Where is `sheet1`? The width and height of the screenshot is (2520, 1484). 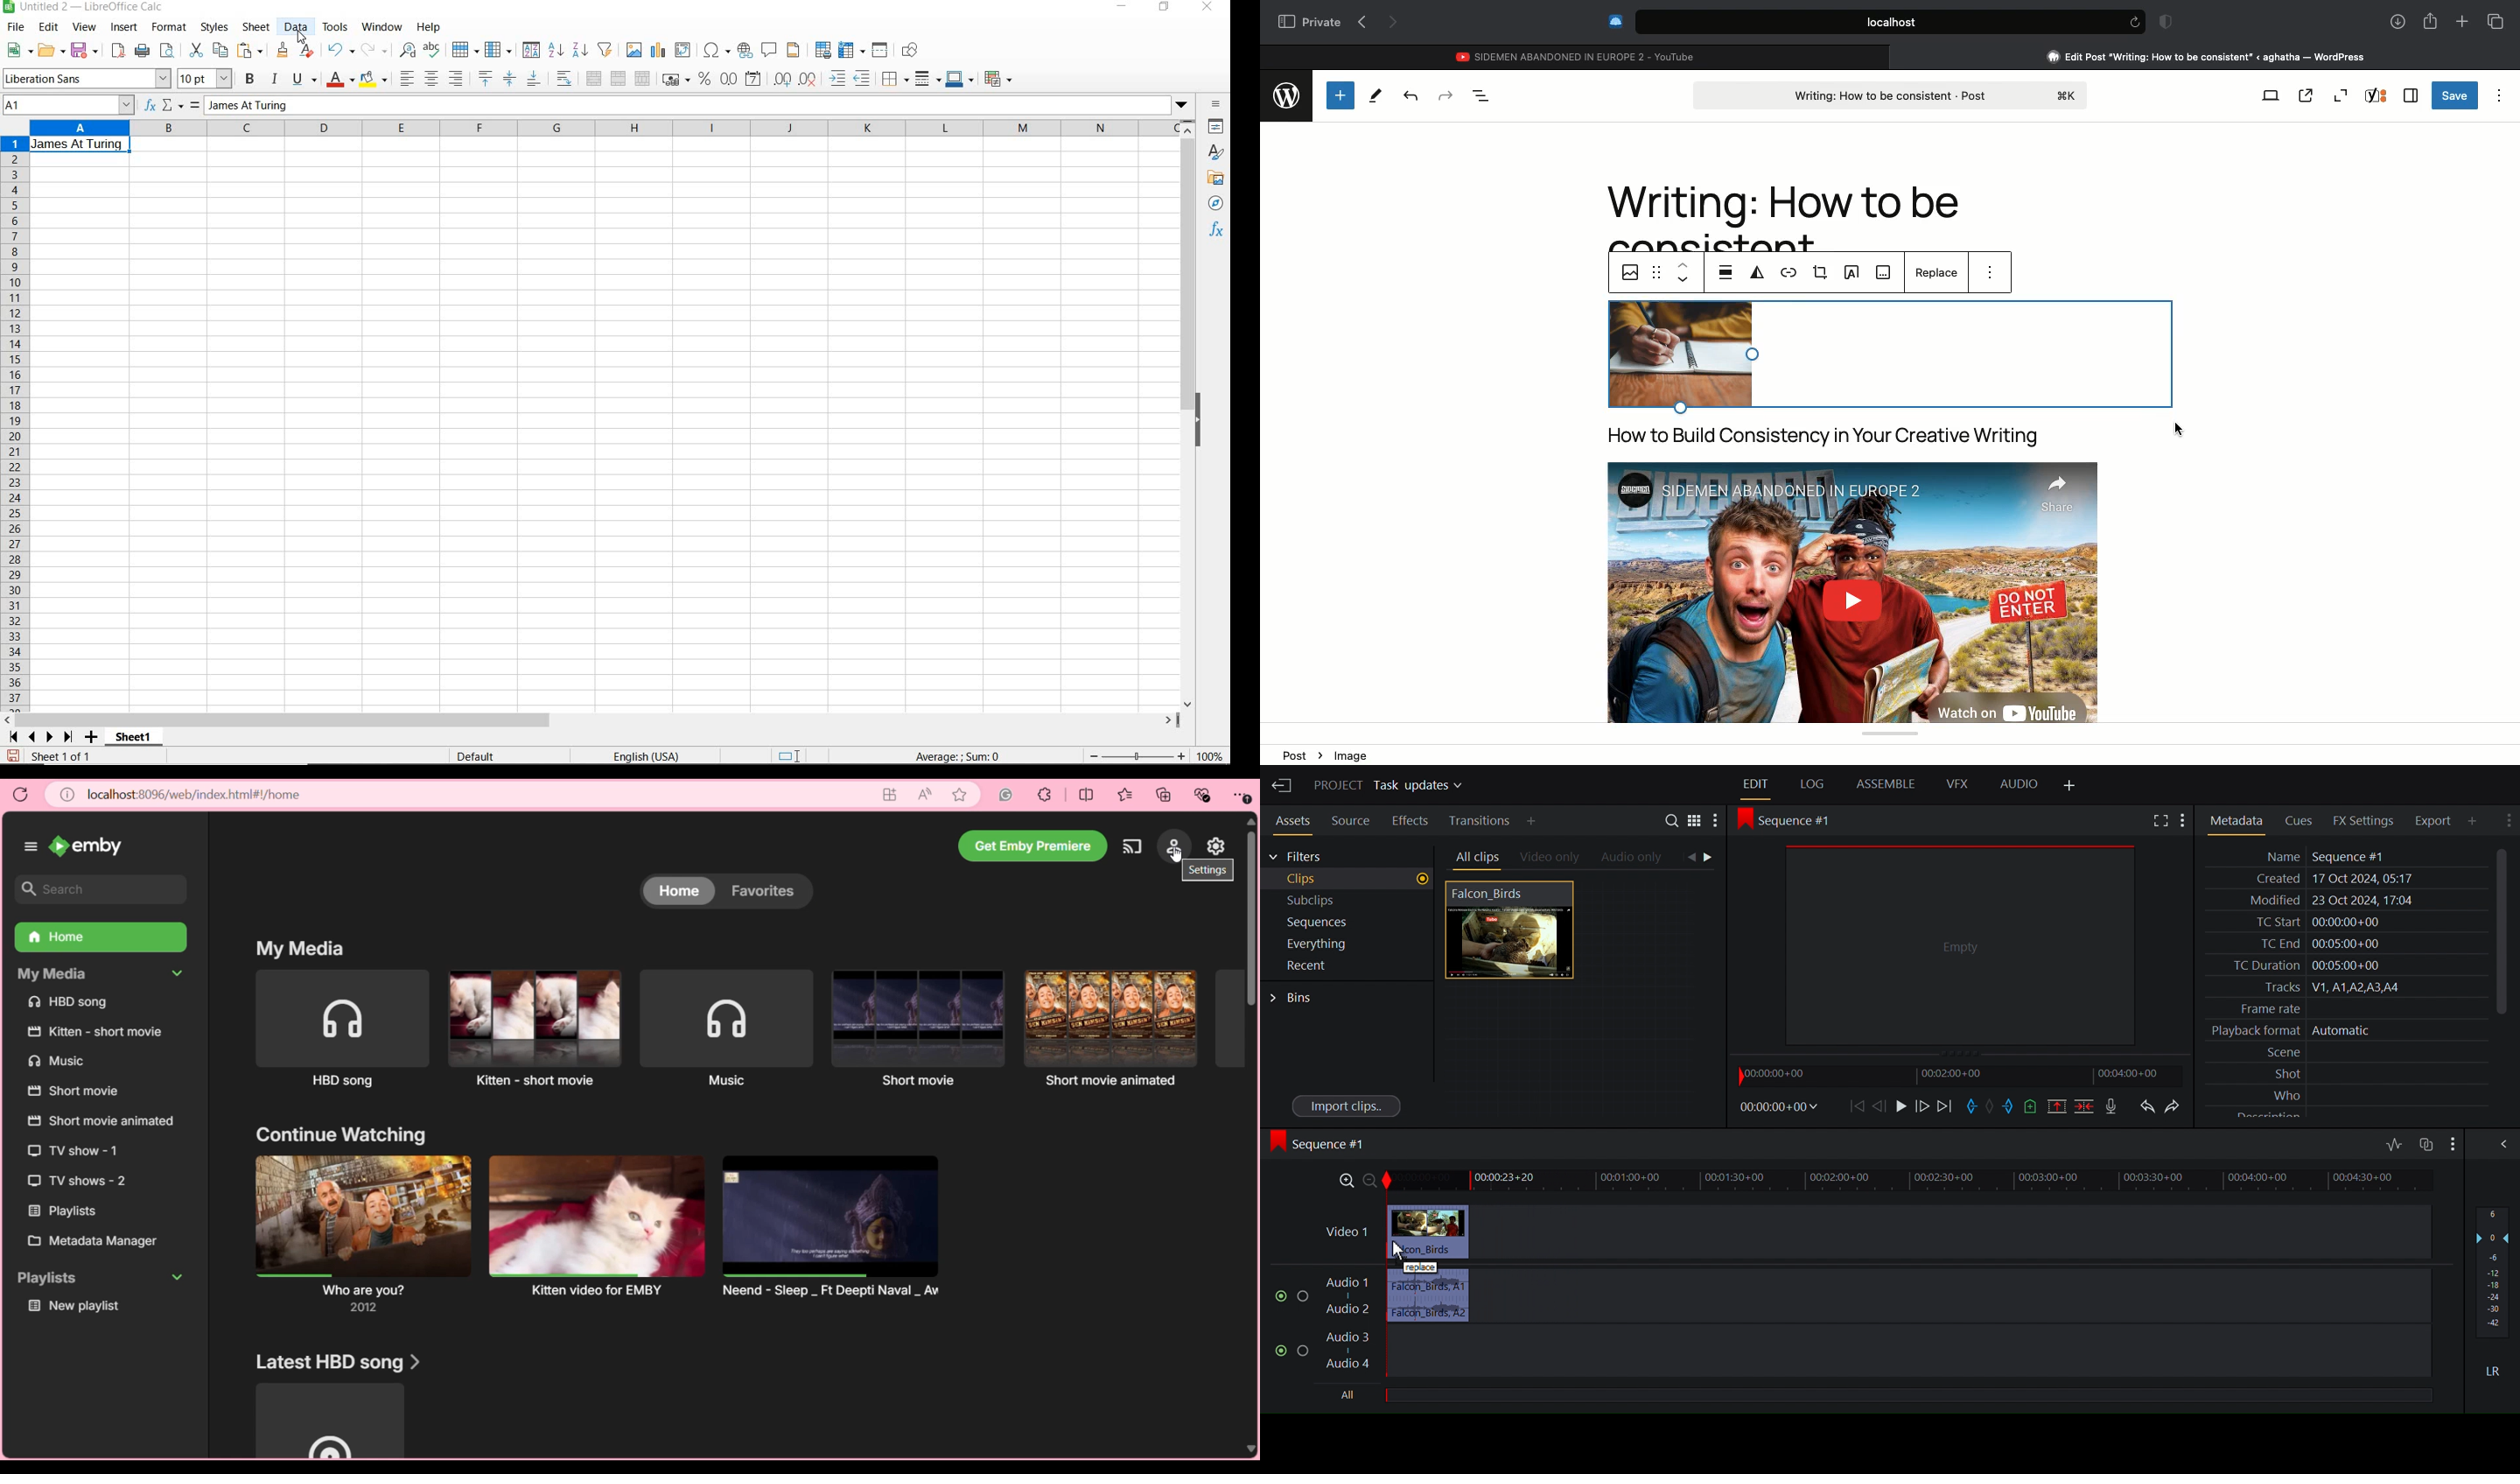 sheet1 is located at coordinates (135, 739).